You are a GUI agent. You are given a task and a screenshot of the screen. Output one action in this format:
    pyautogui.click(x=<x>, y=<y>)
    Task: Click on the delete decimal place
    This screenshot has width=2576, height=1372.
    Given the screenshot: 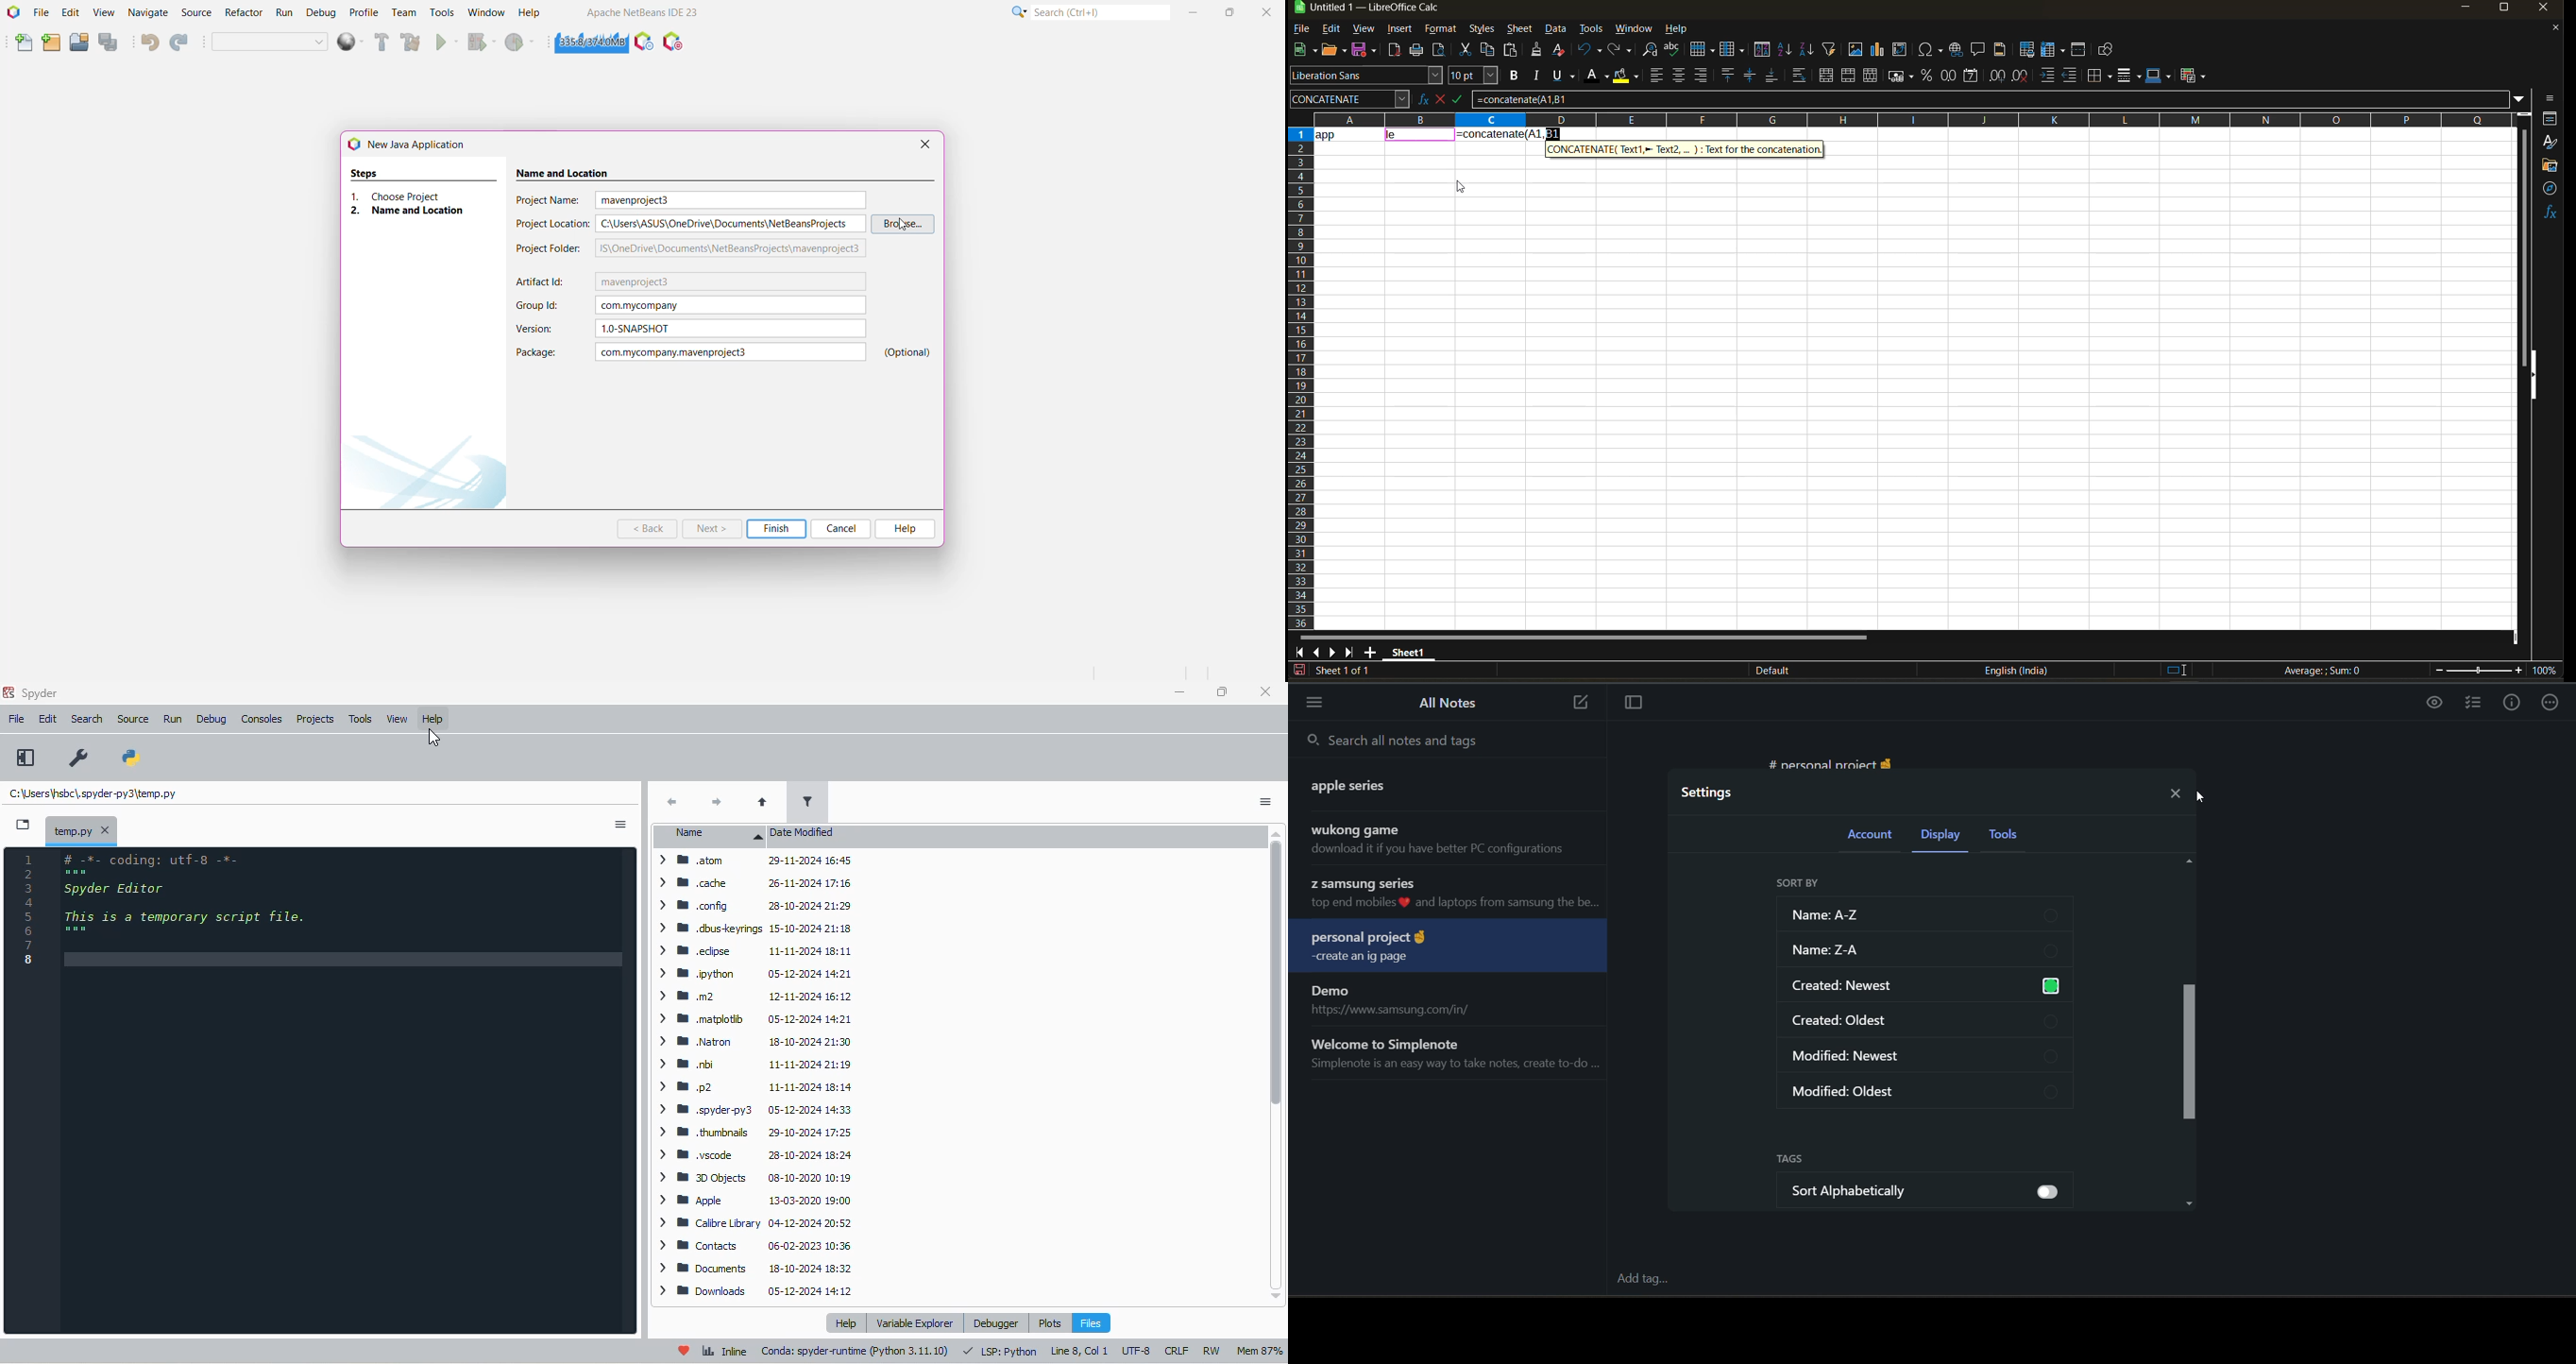 What is the action you would take?
    pyautogui.click(x=2021, y=76)
    